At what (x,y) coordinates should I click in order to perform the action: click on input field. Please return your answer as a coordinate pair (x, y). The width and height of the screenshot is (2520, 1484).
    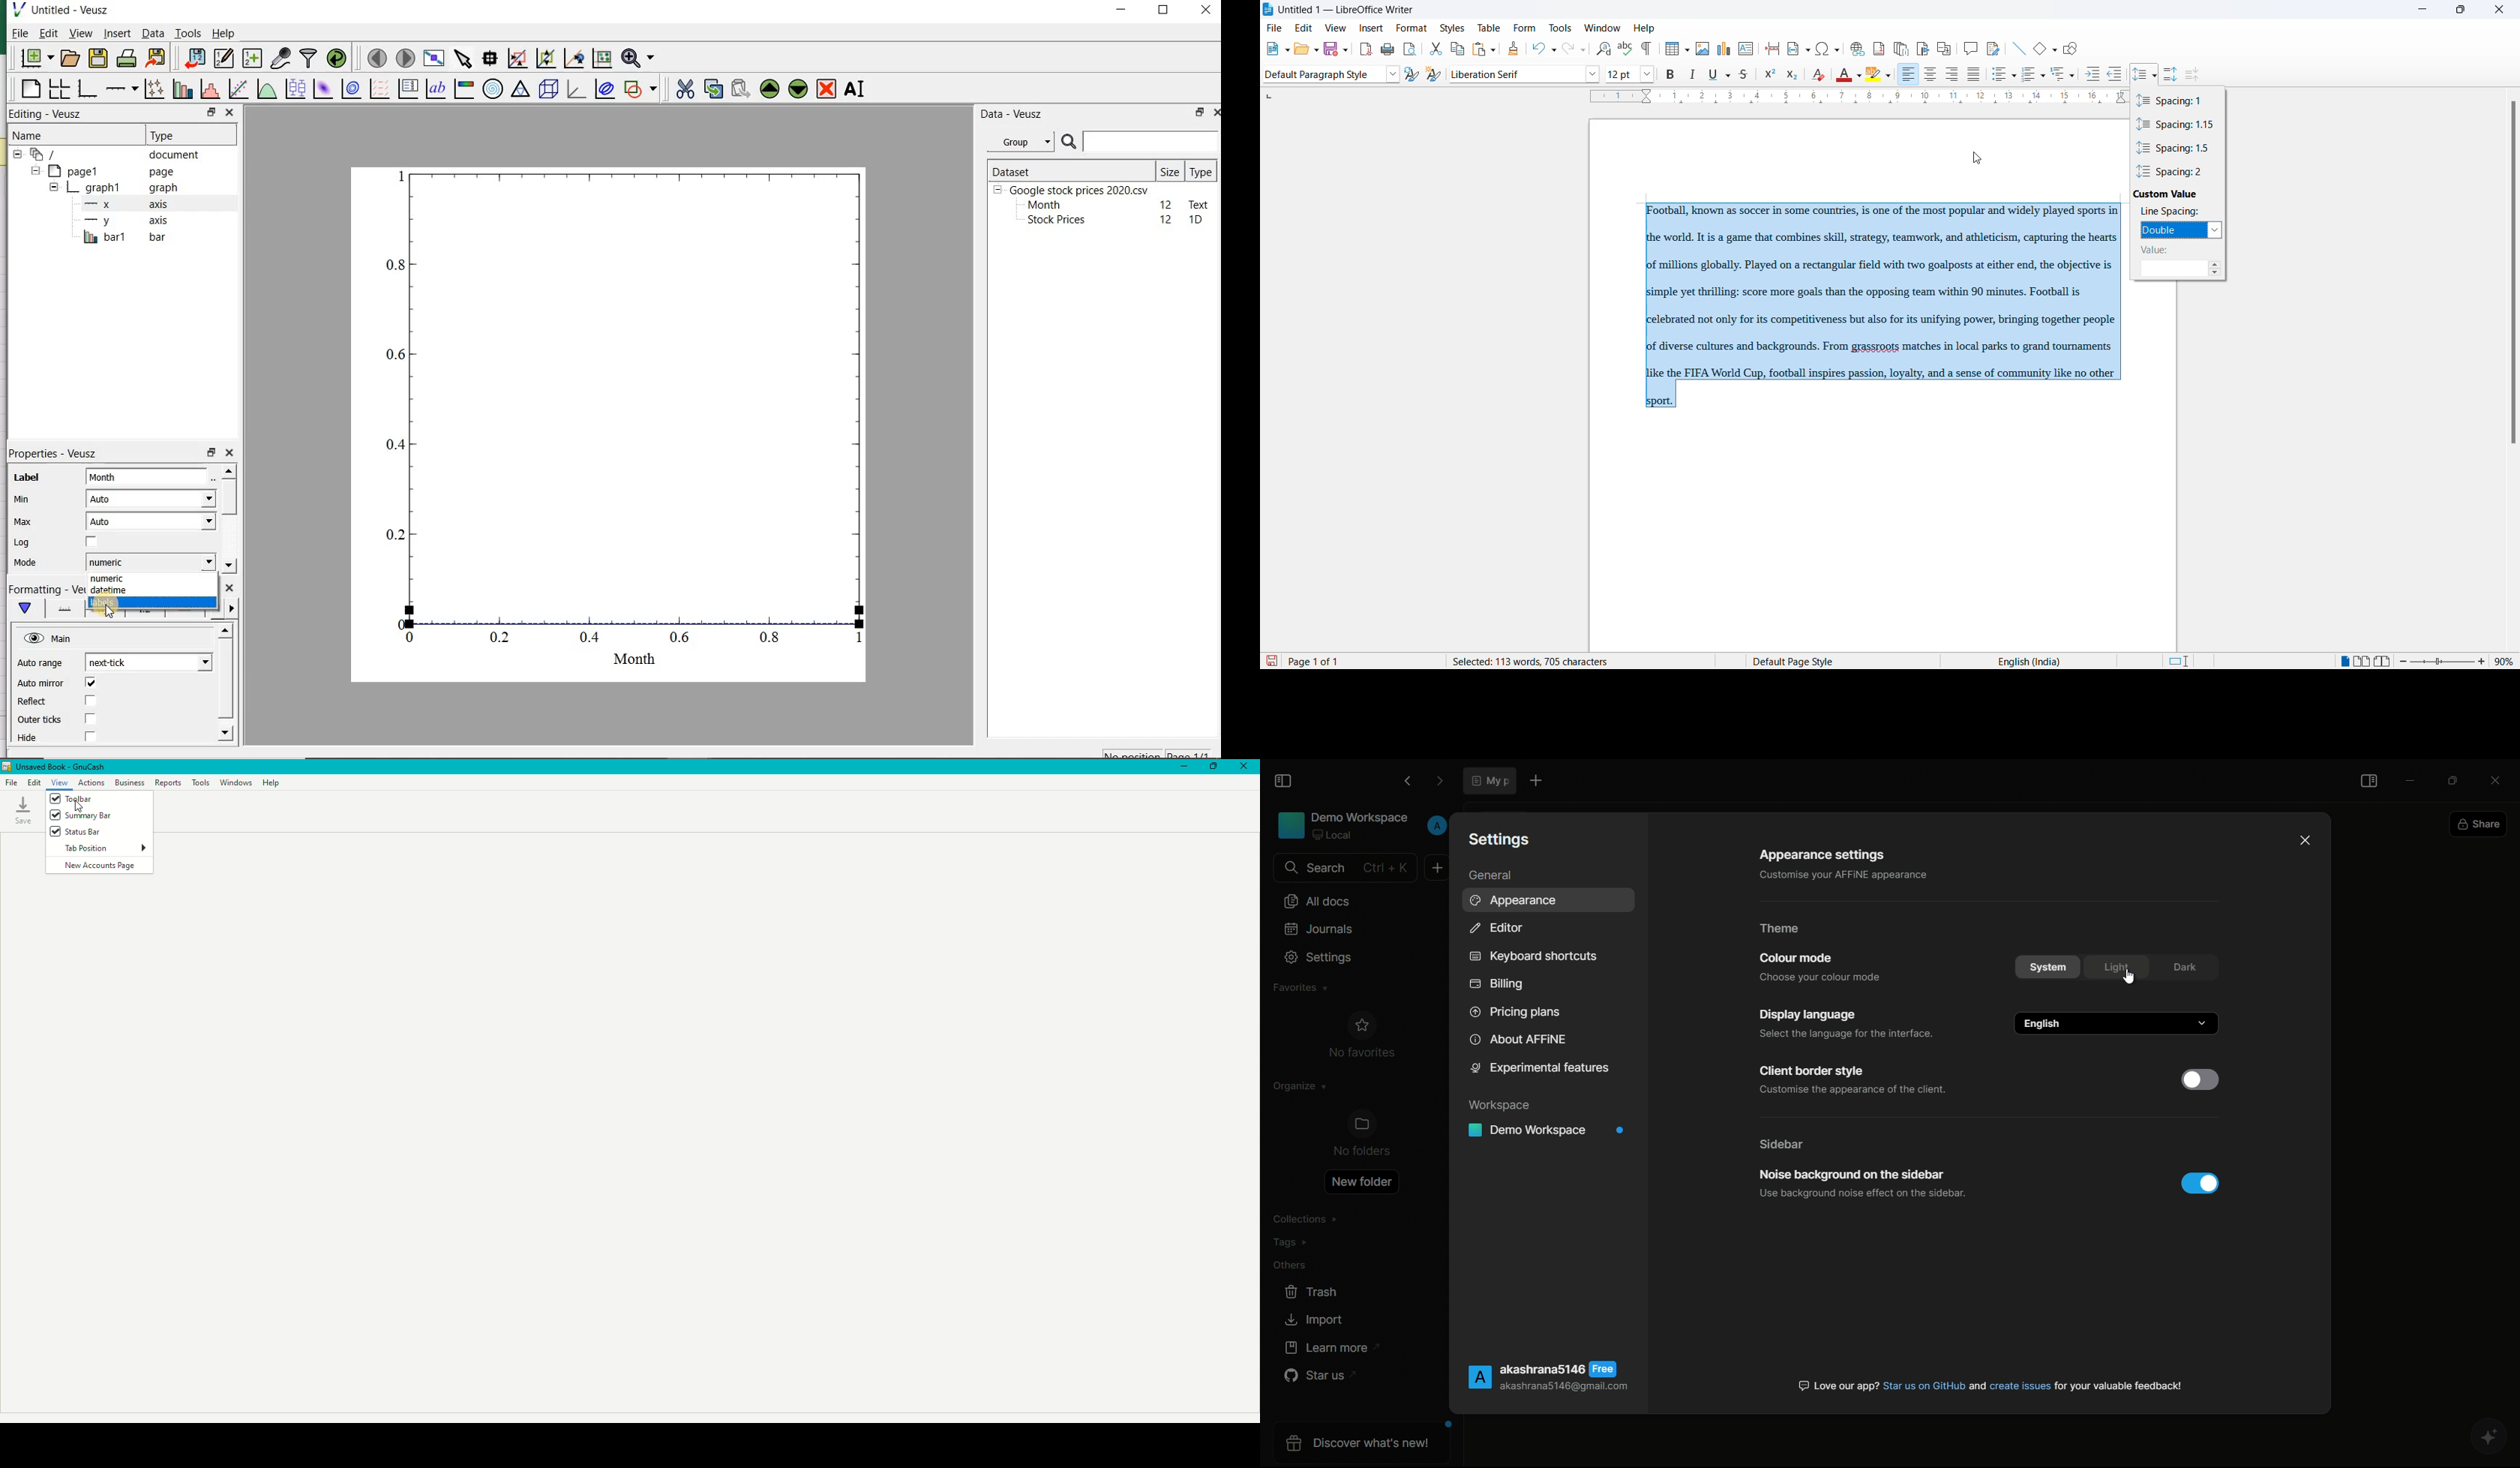
    Looking at the image, I should click on (148, 476).